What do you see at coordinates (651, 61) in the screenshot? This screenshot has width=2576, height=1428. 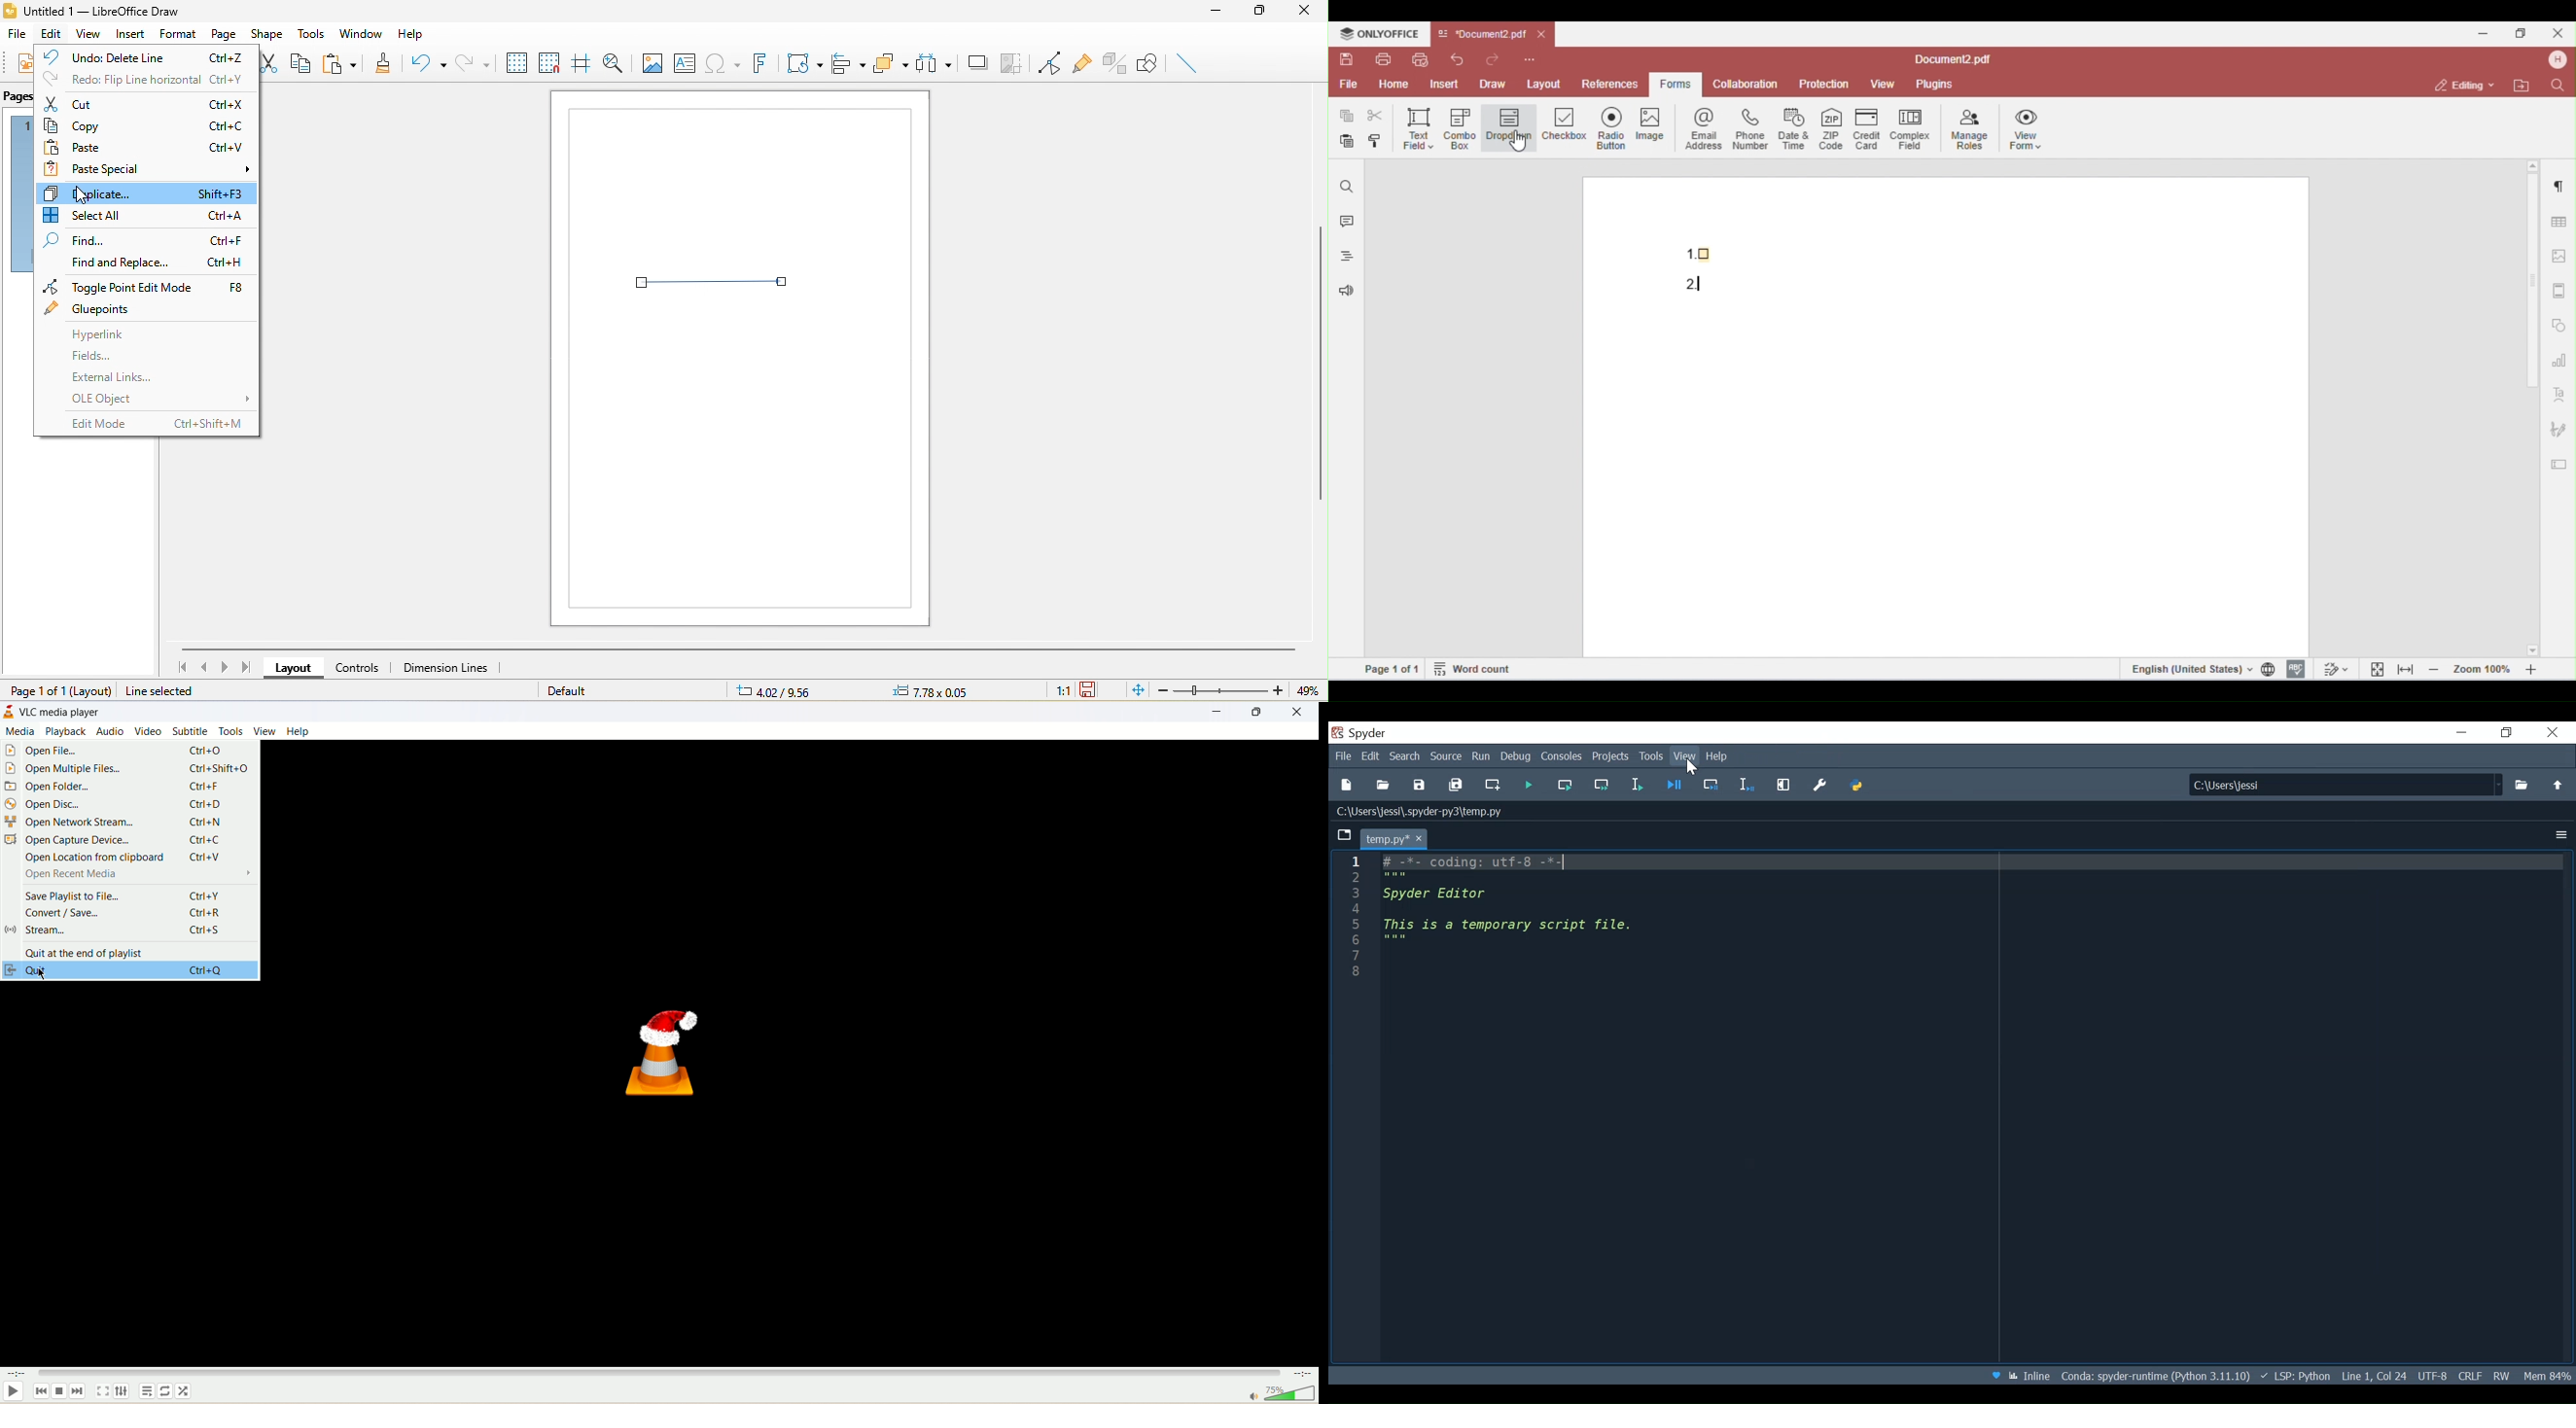 I see `image` at bounding box center [651, 61].